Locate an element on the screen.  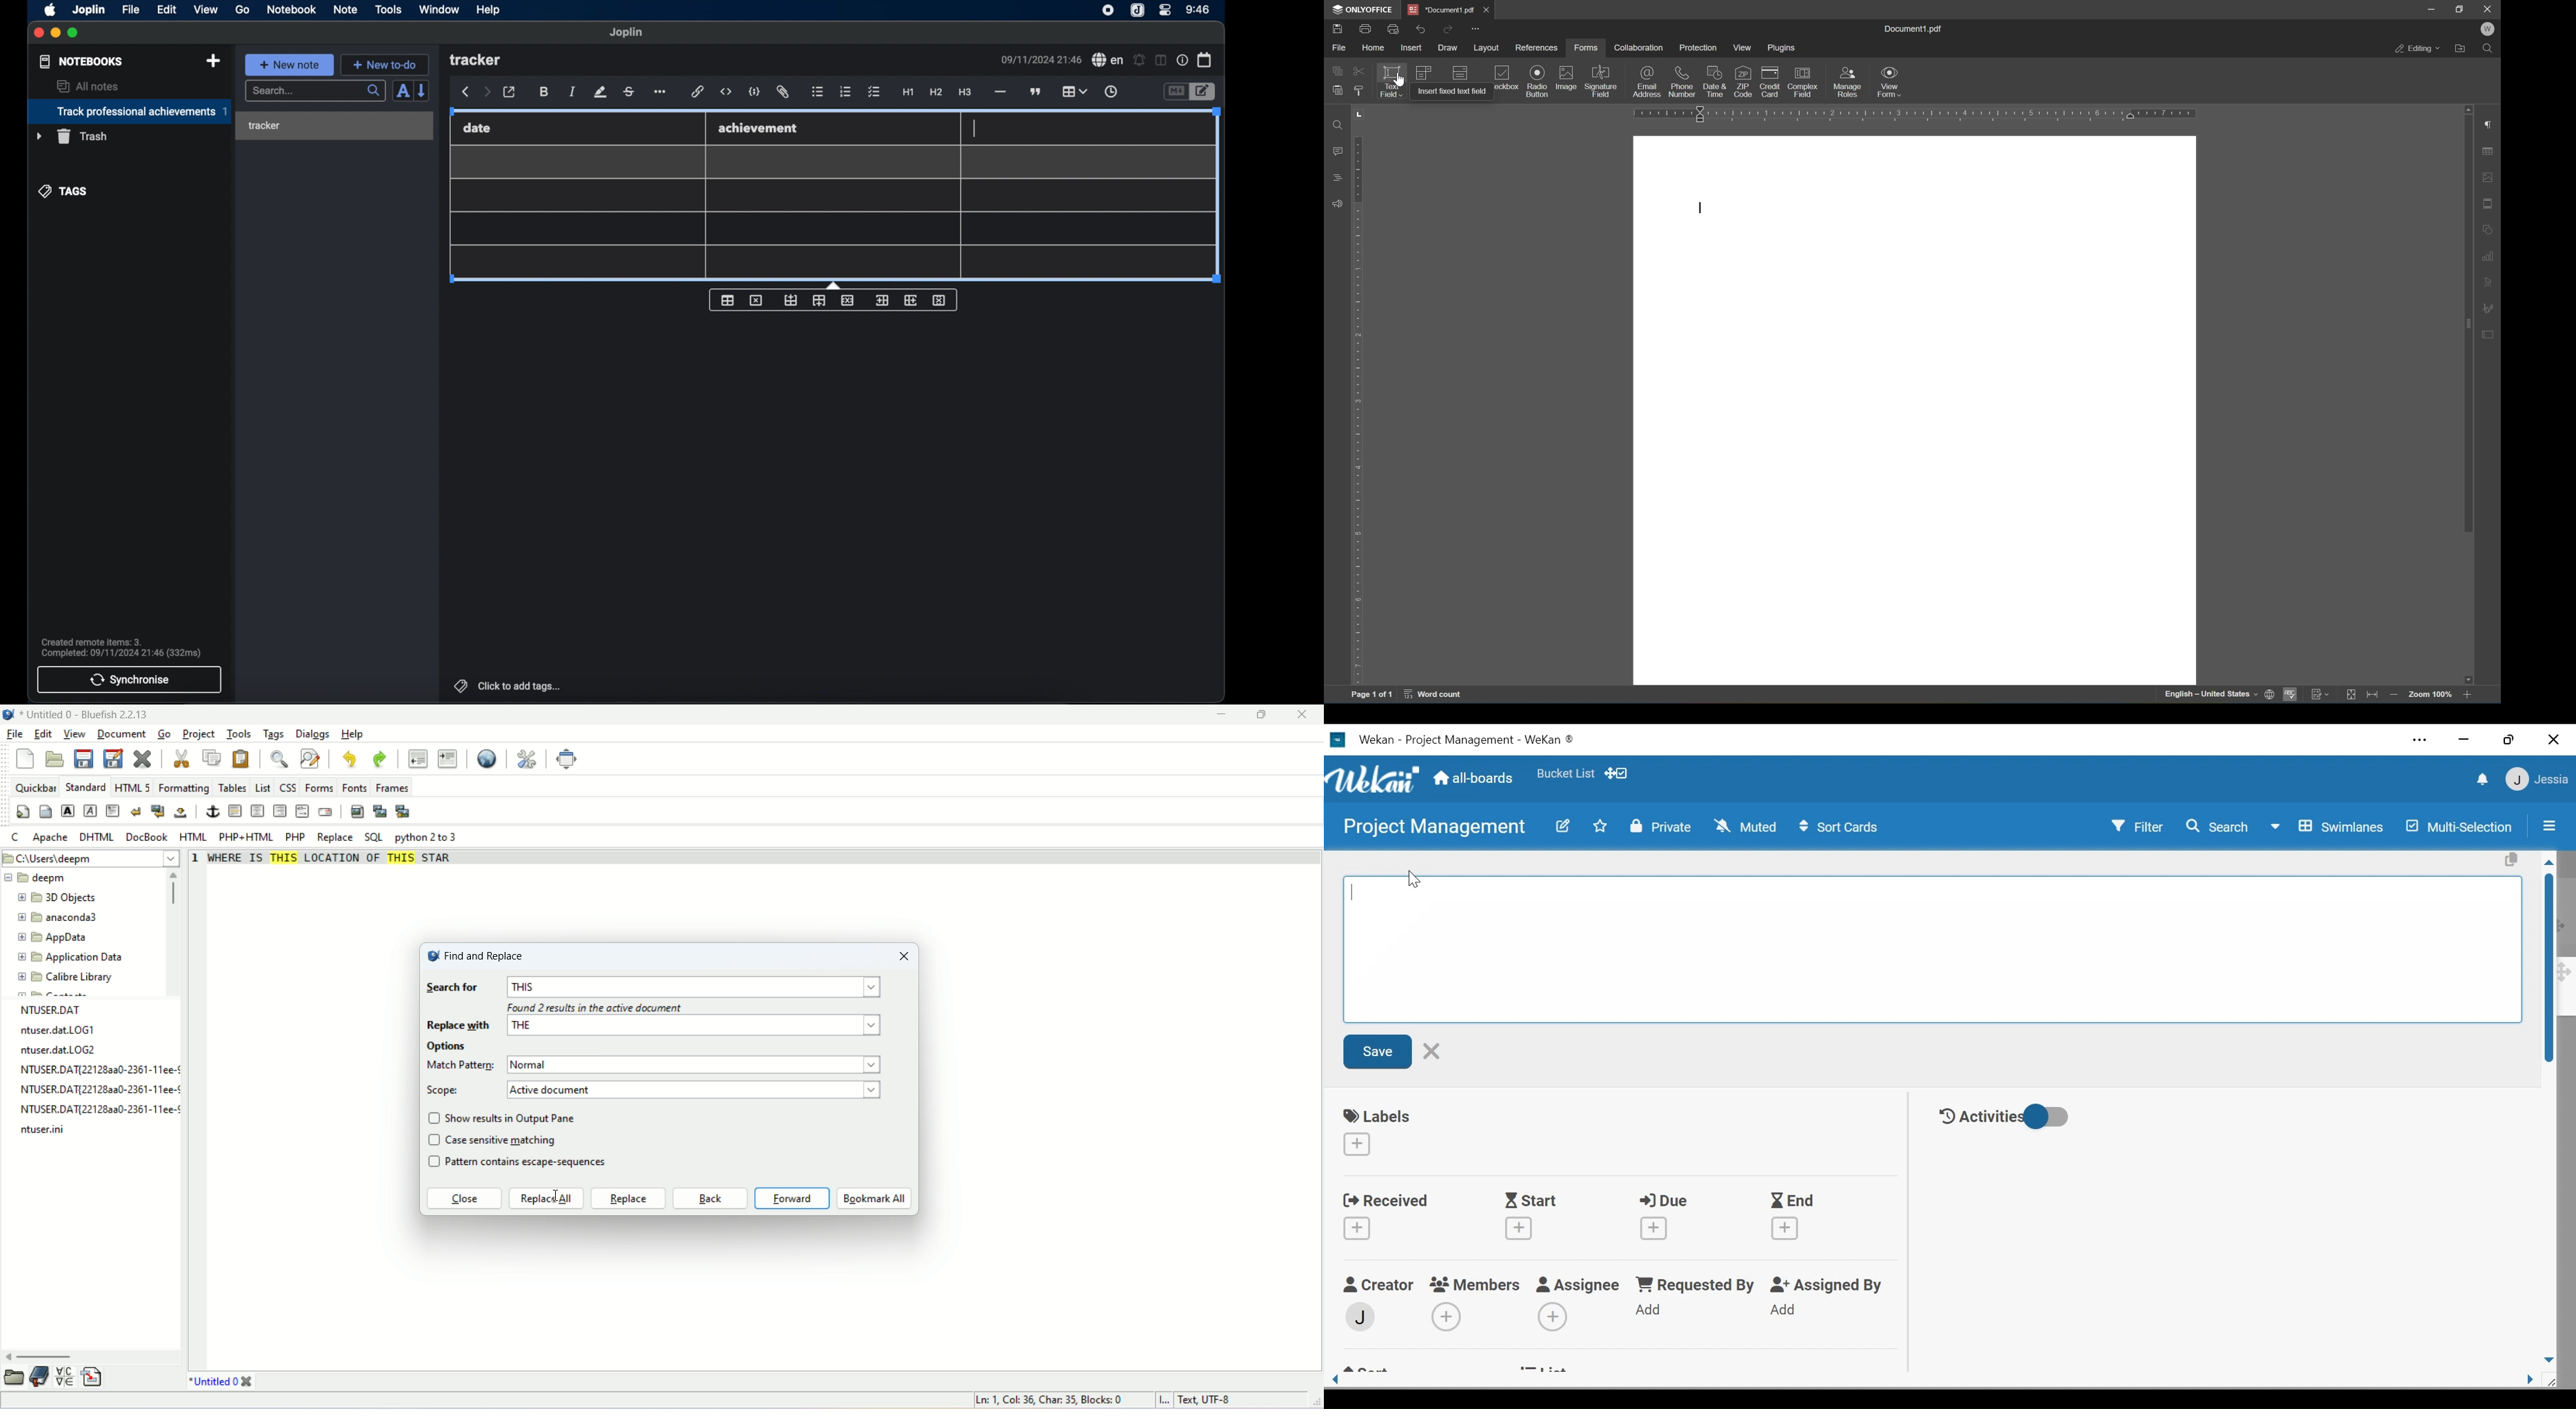
highlight is located at coordinates (600, 92).